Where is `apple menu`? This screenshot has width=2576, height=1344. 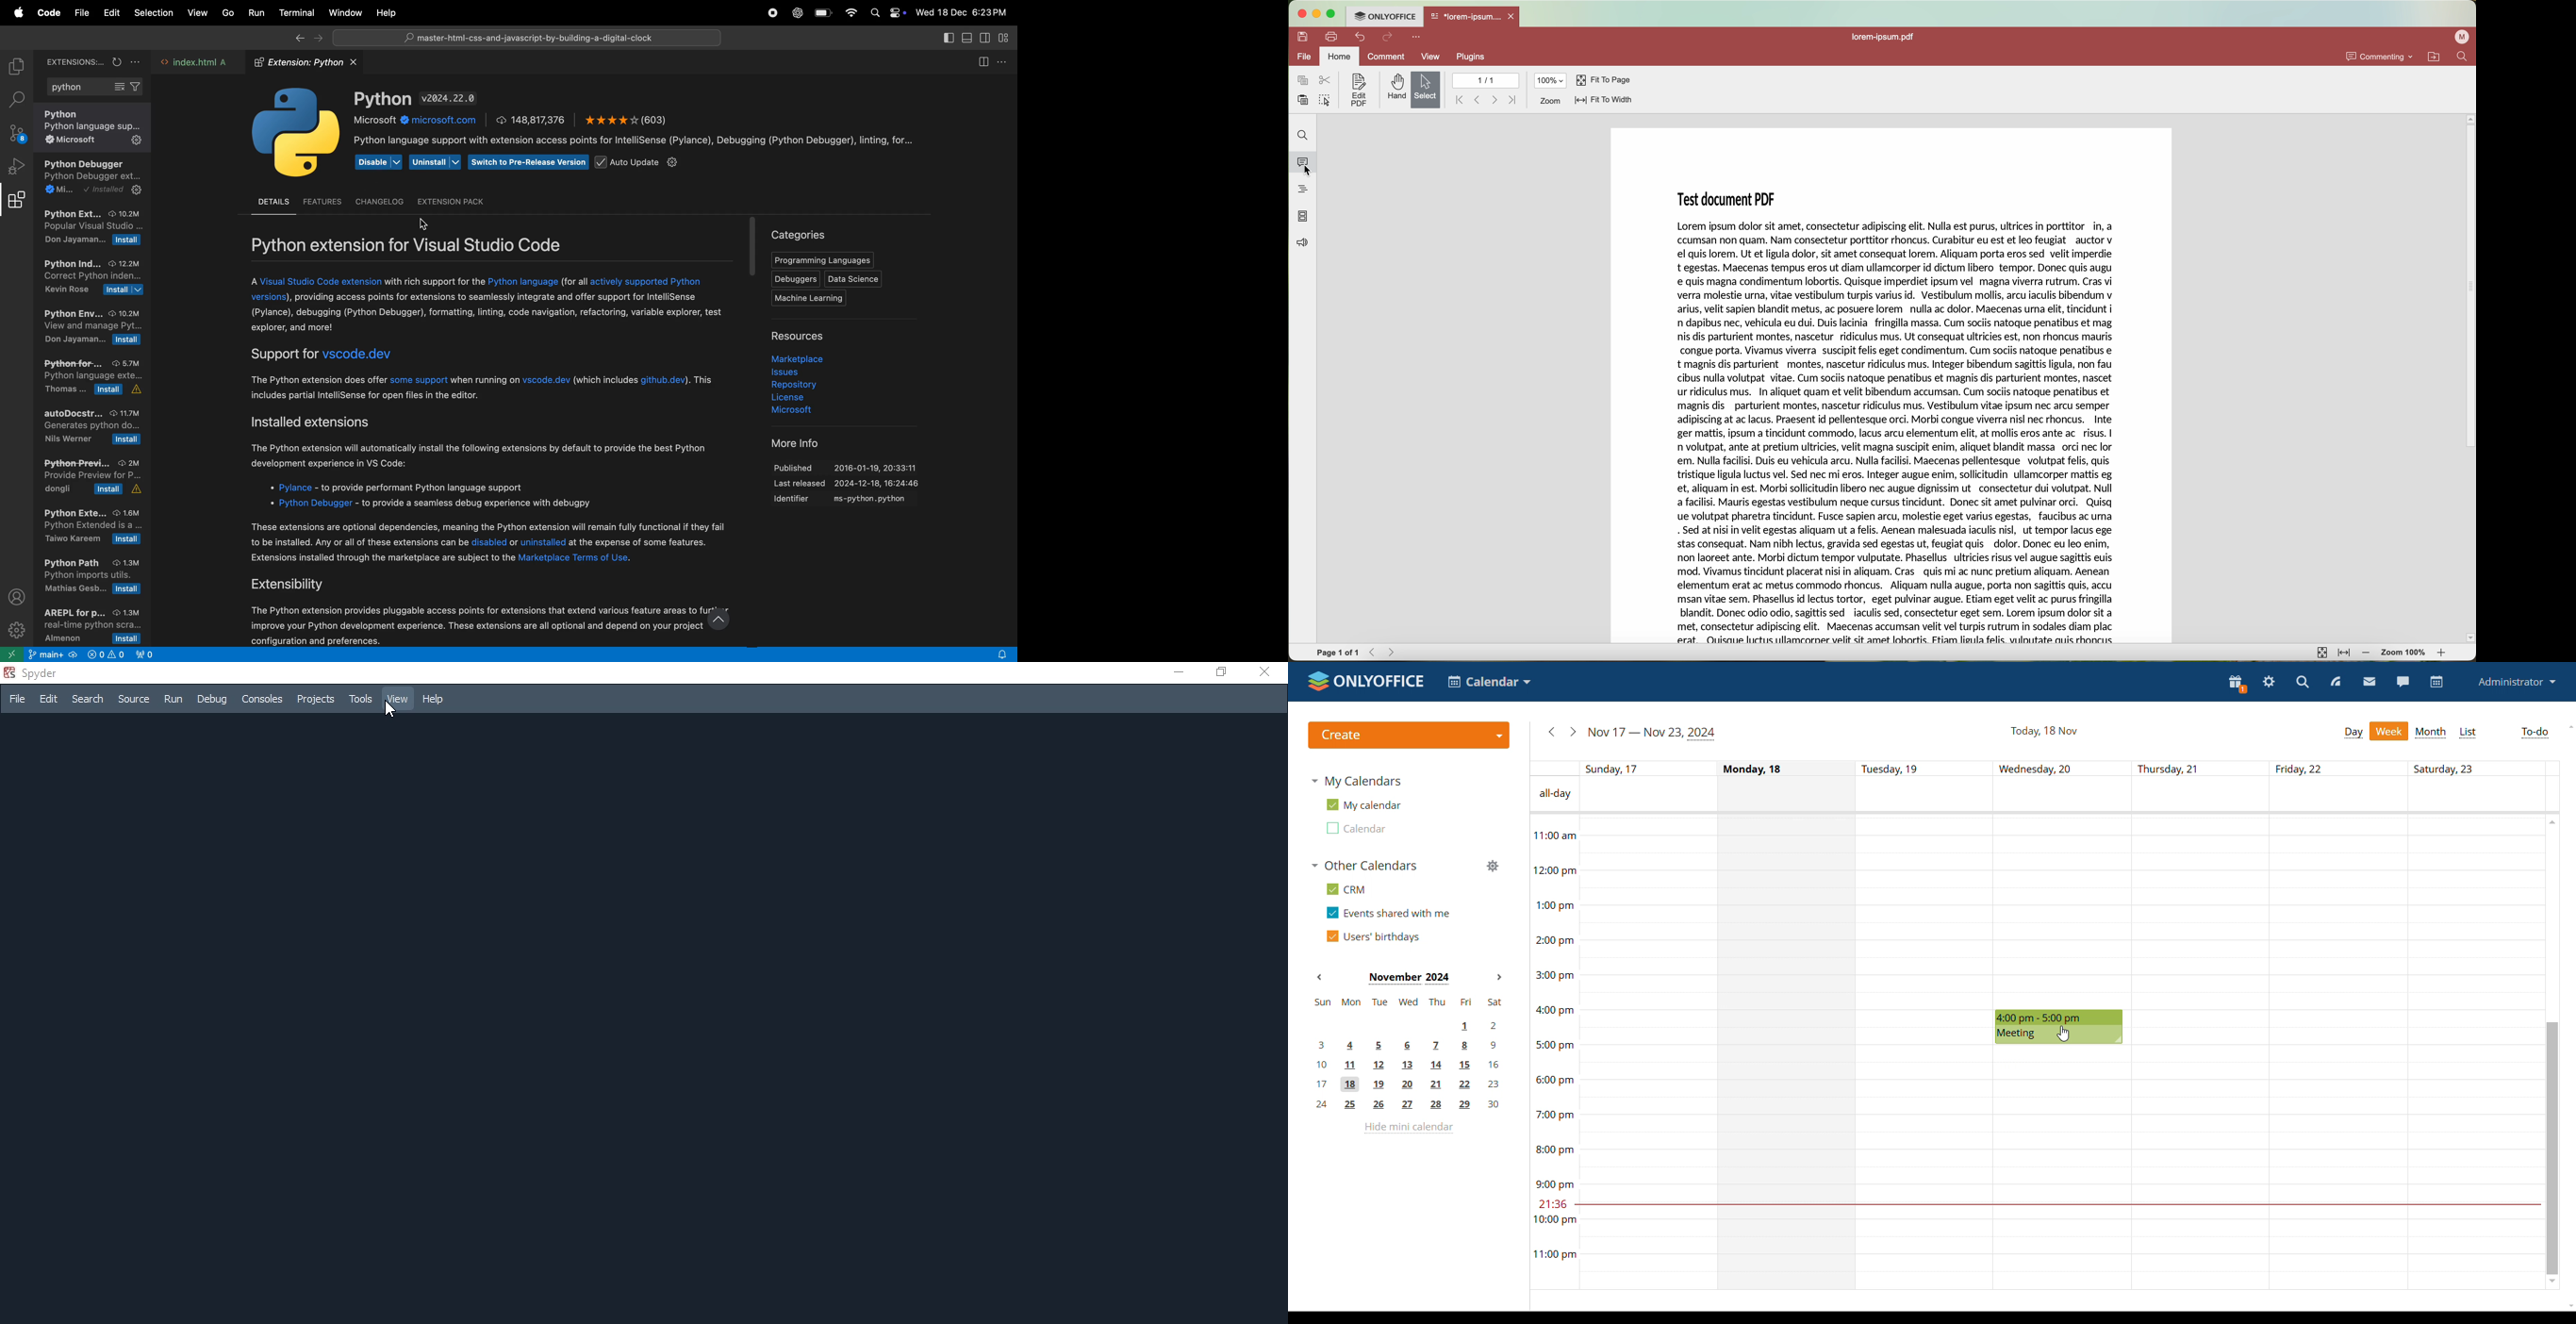 apple menu is located at coordinates (16, 13).